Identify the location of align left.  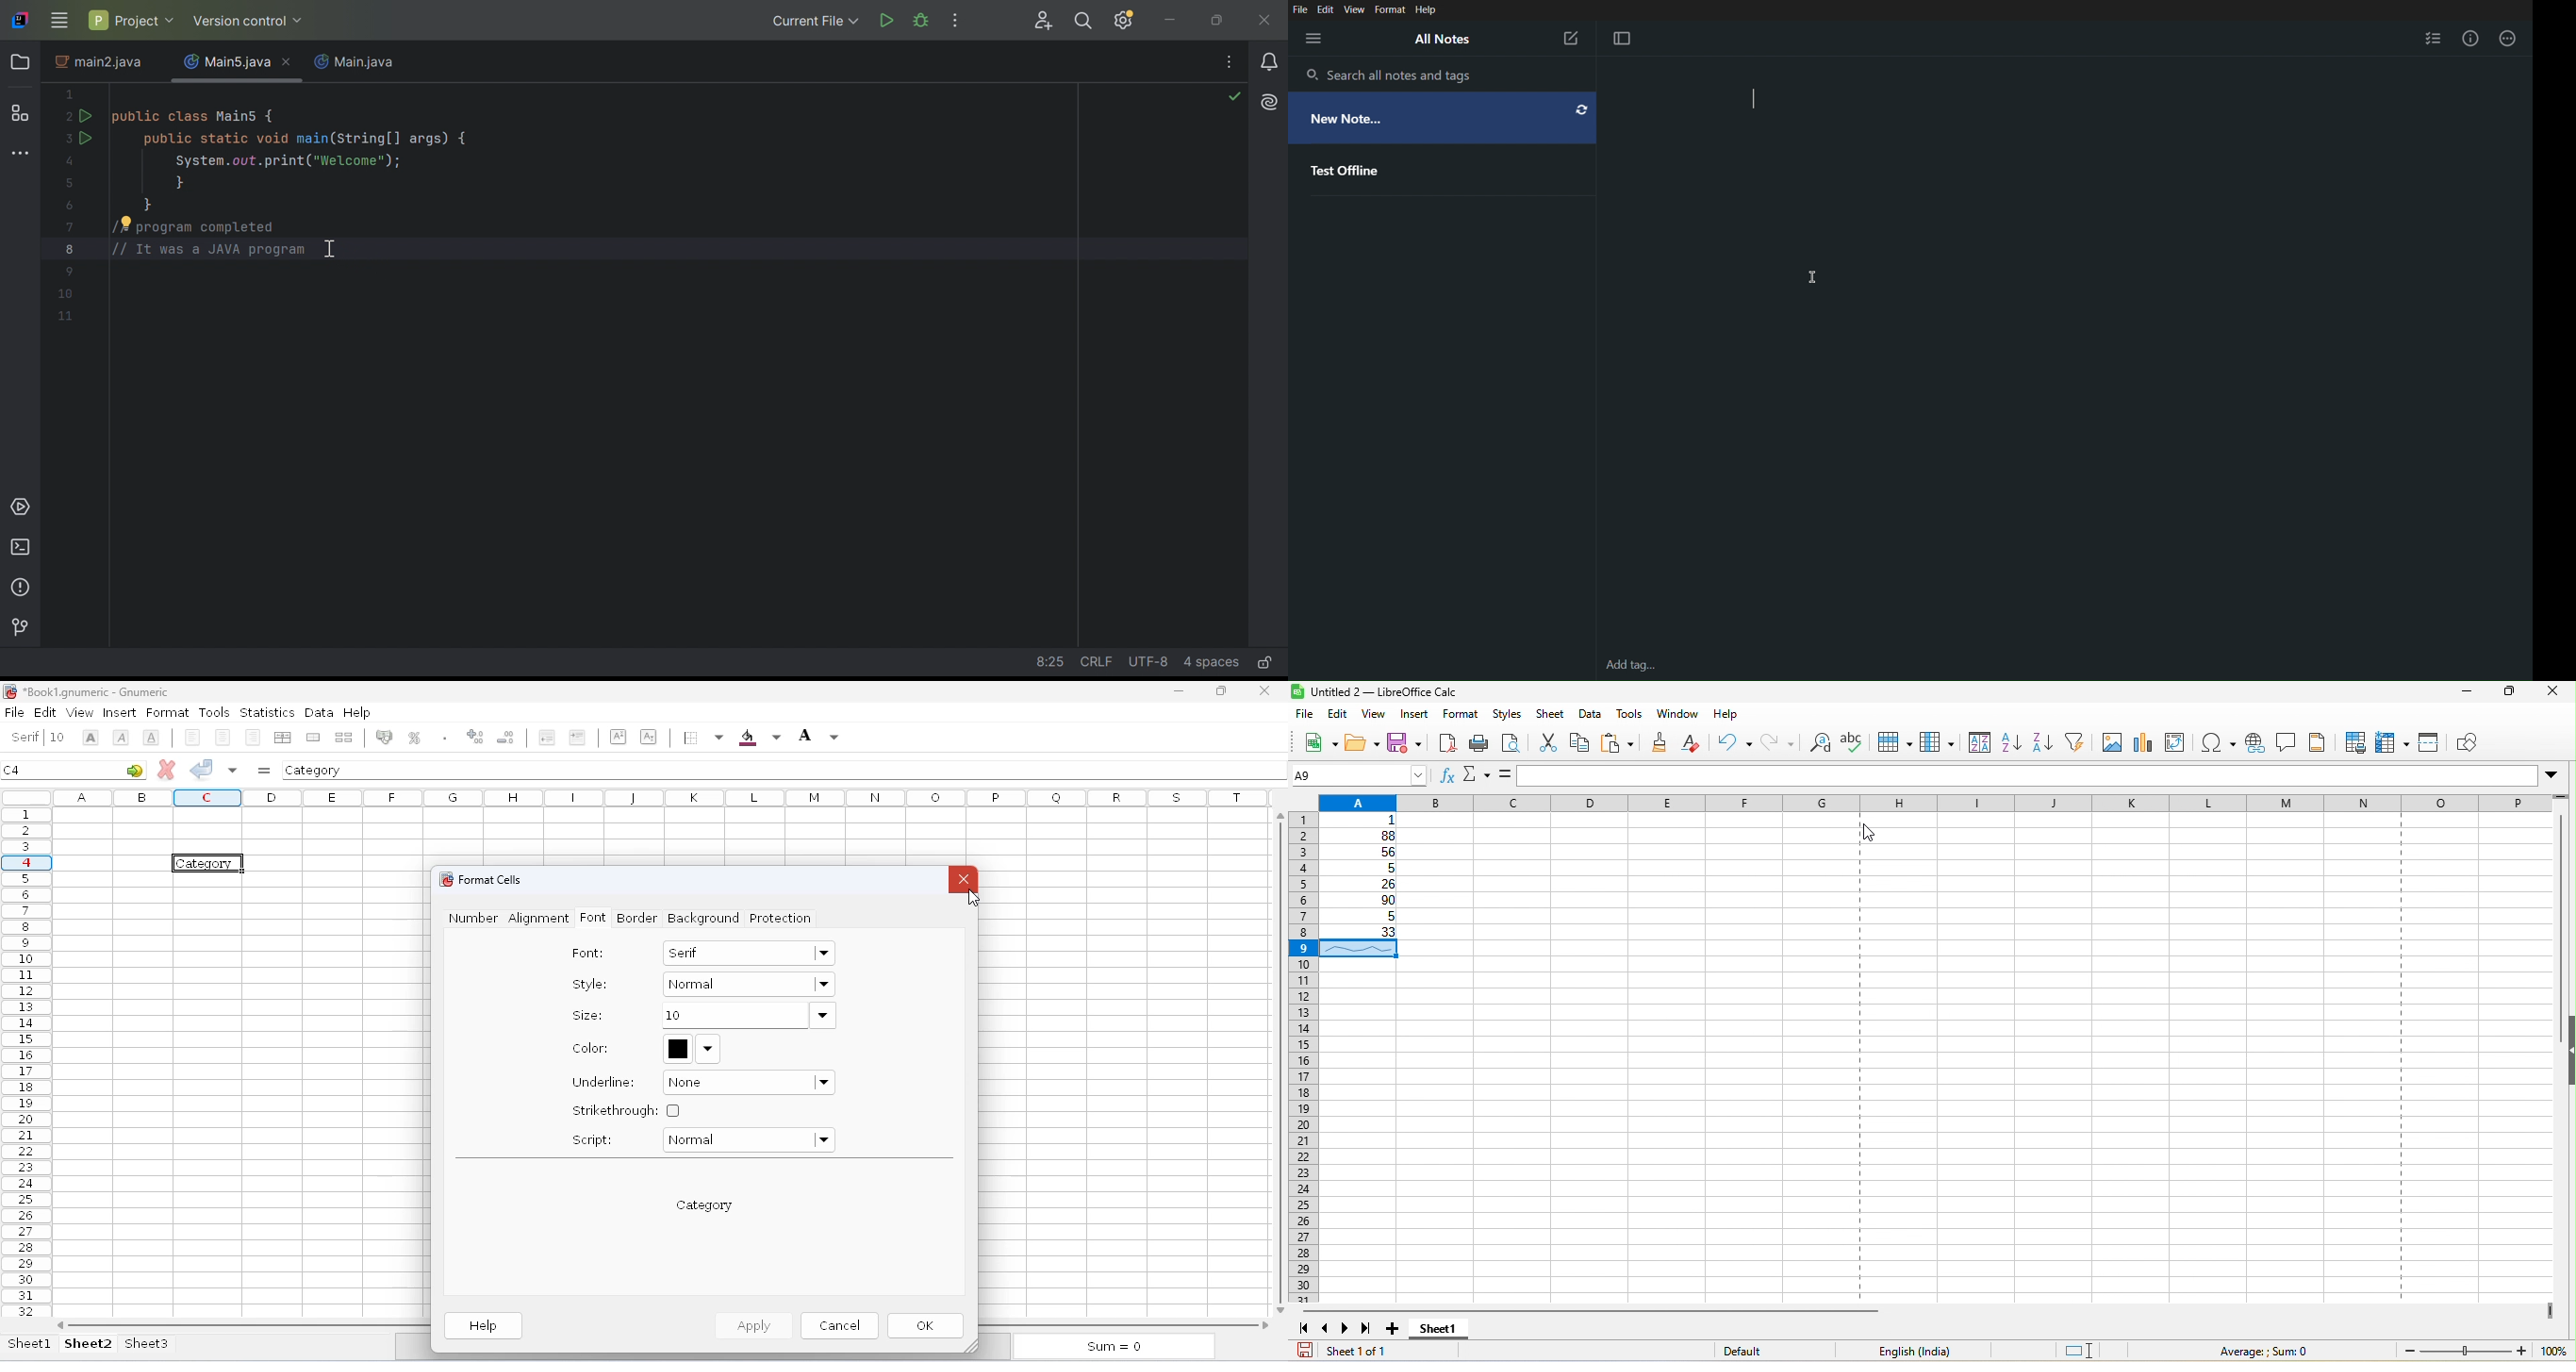
(222, 738).